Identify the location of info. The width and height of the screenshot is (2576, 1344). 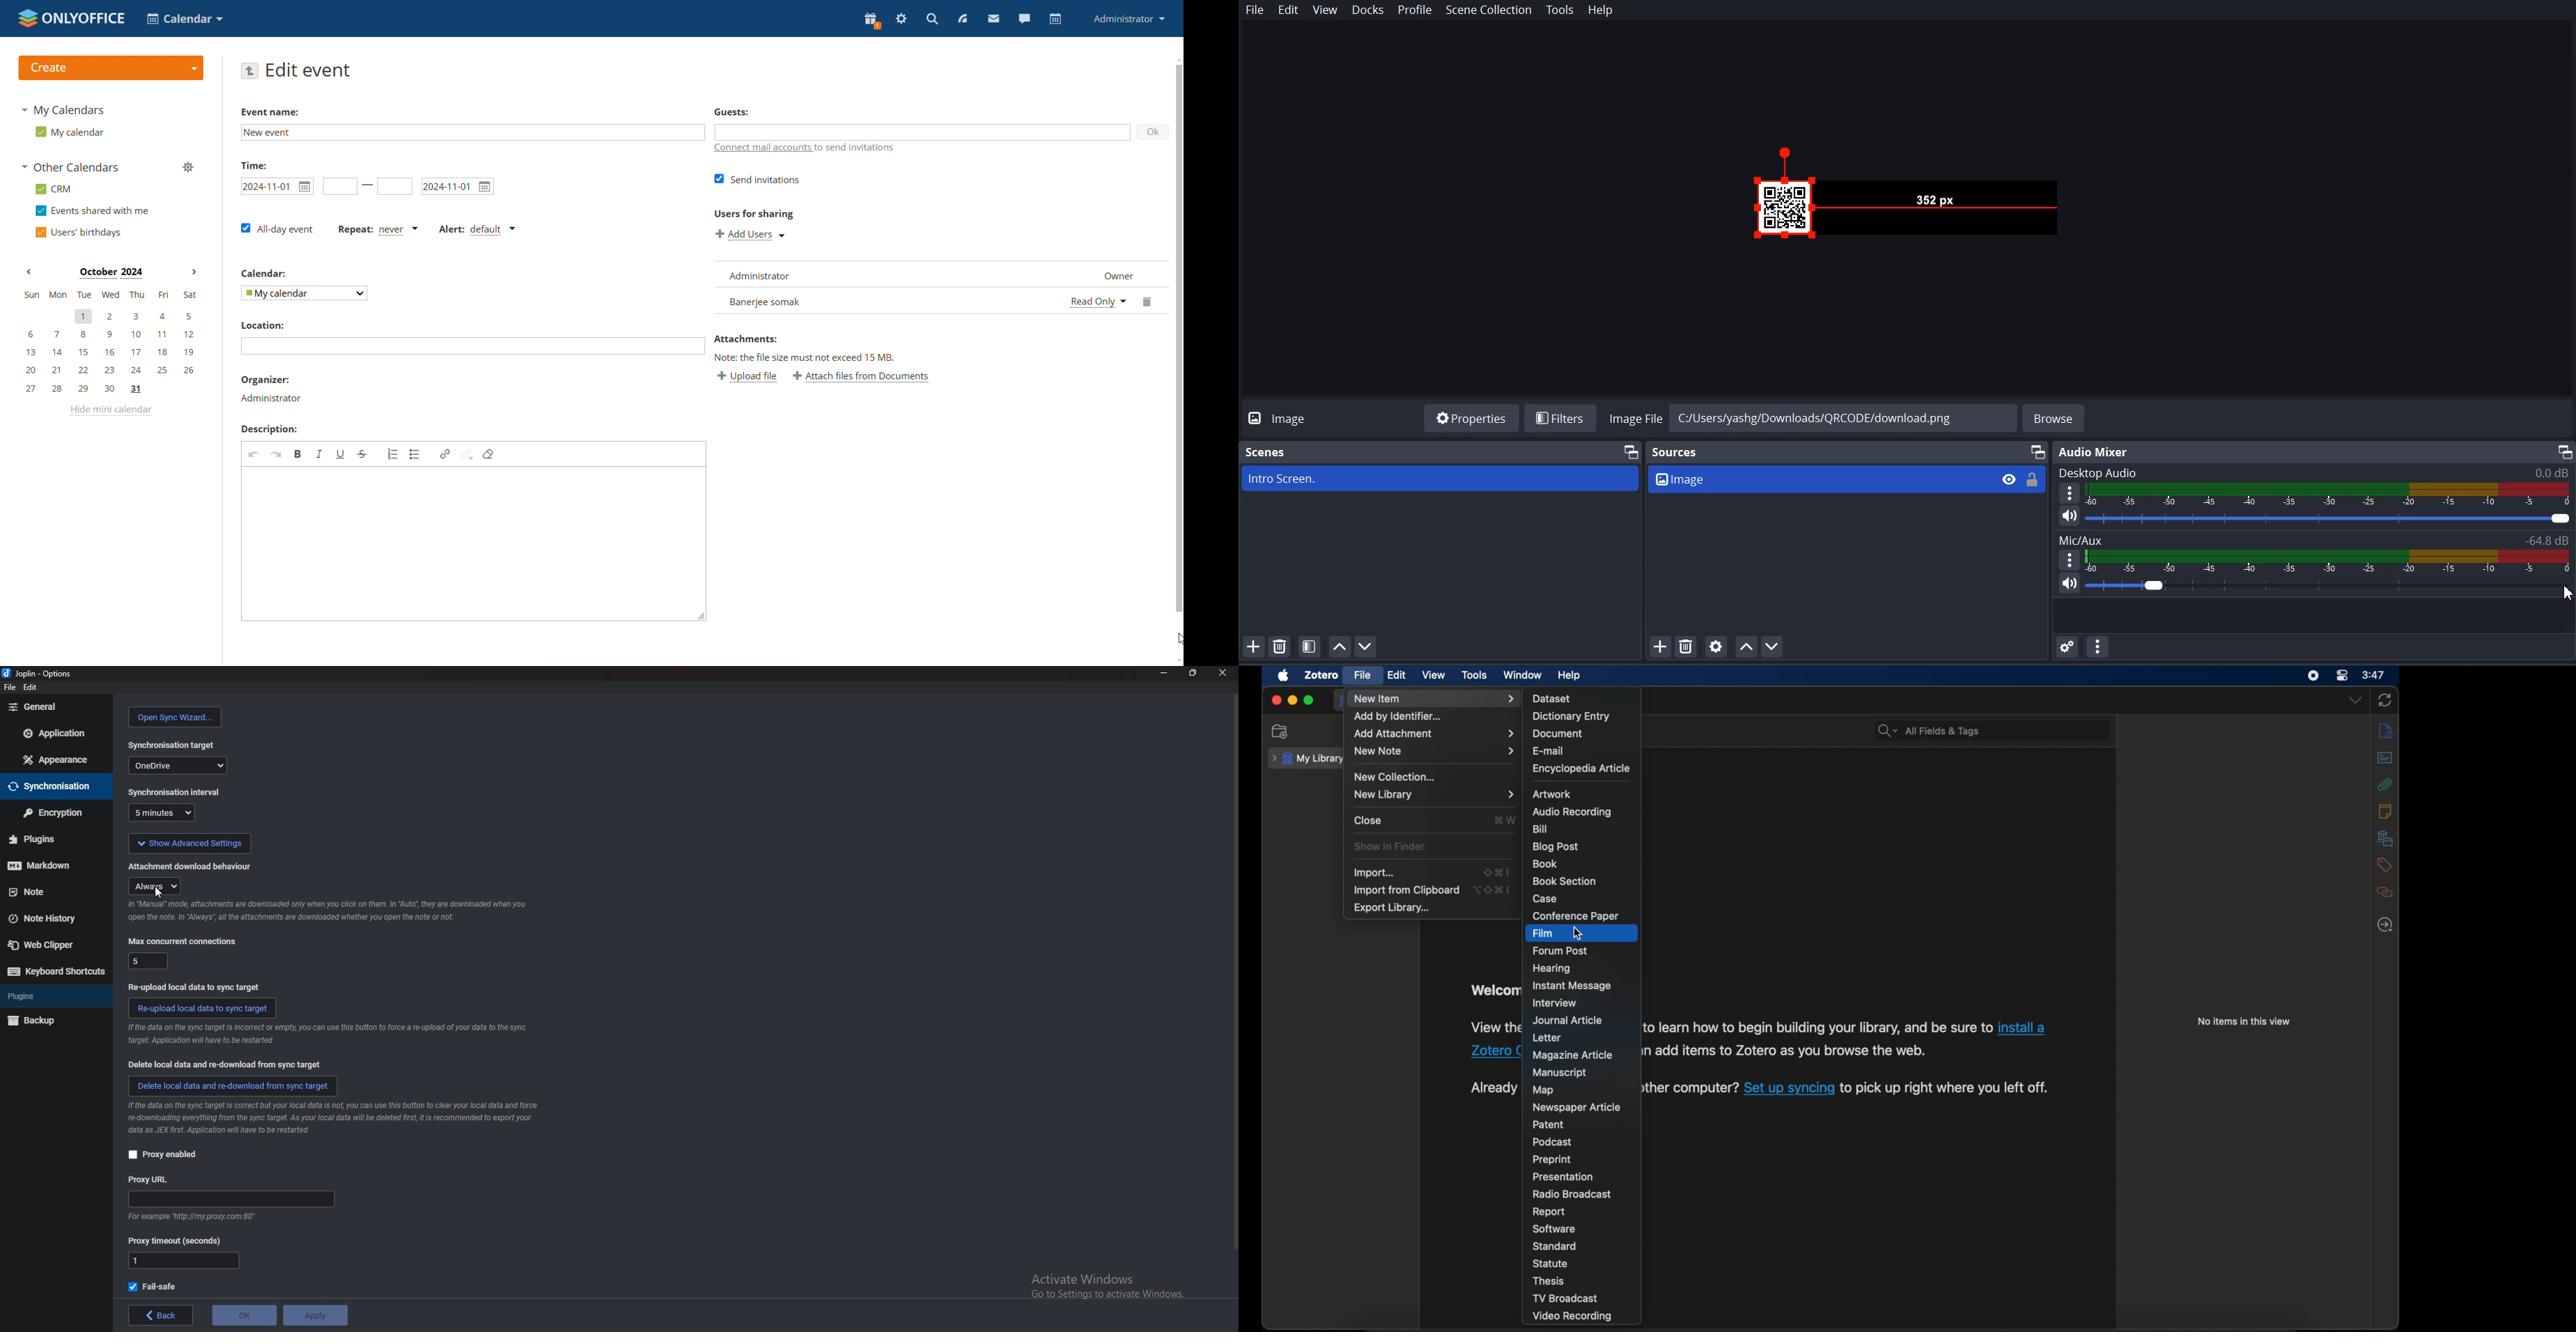
(334, 1120).